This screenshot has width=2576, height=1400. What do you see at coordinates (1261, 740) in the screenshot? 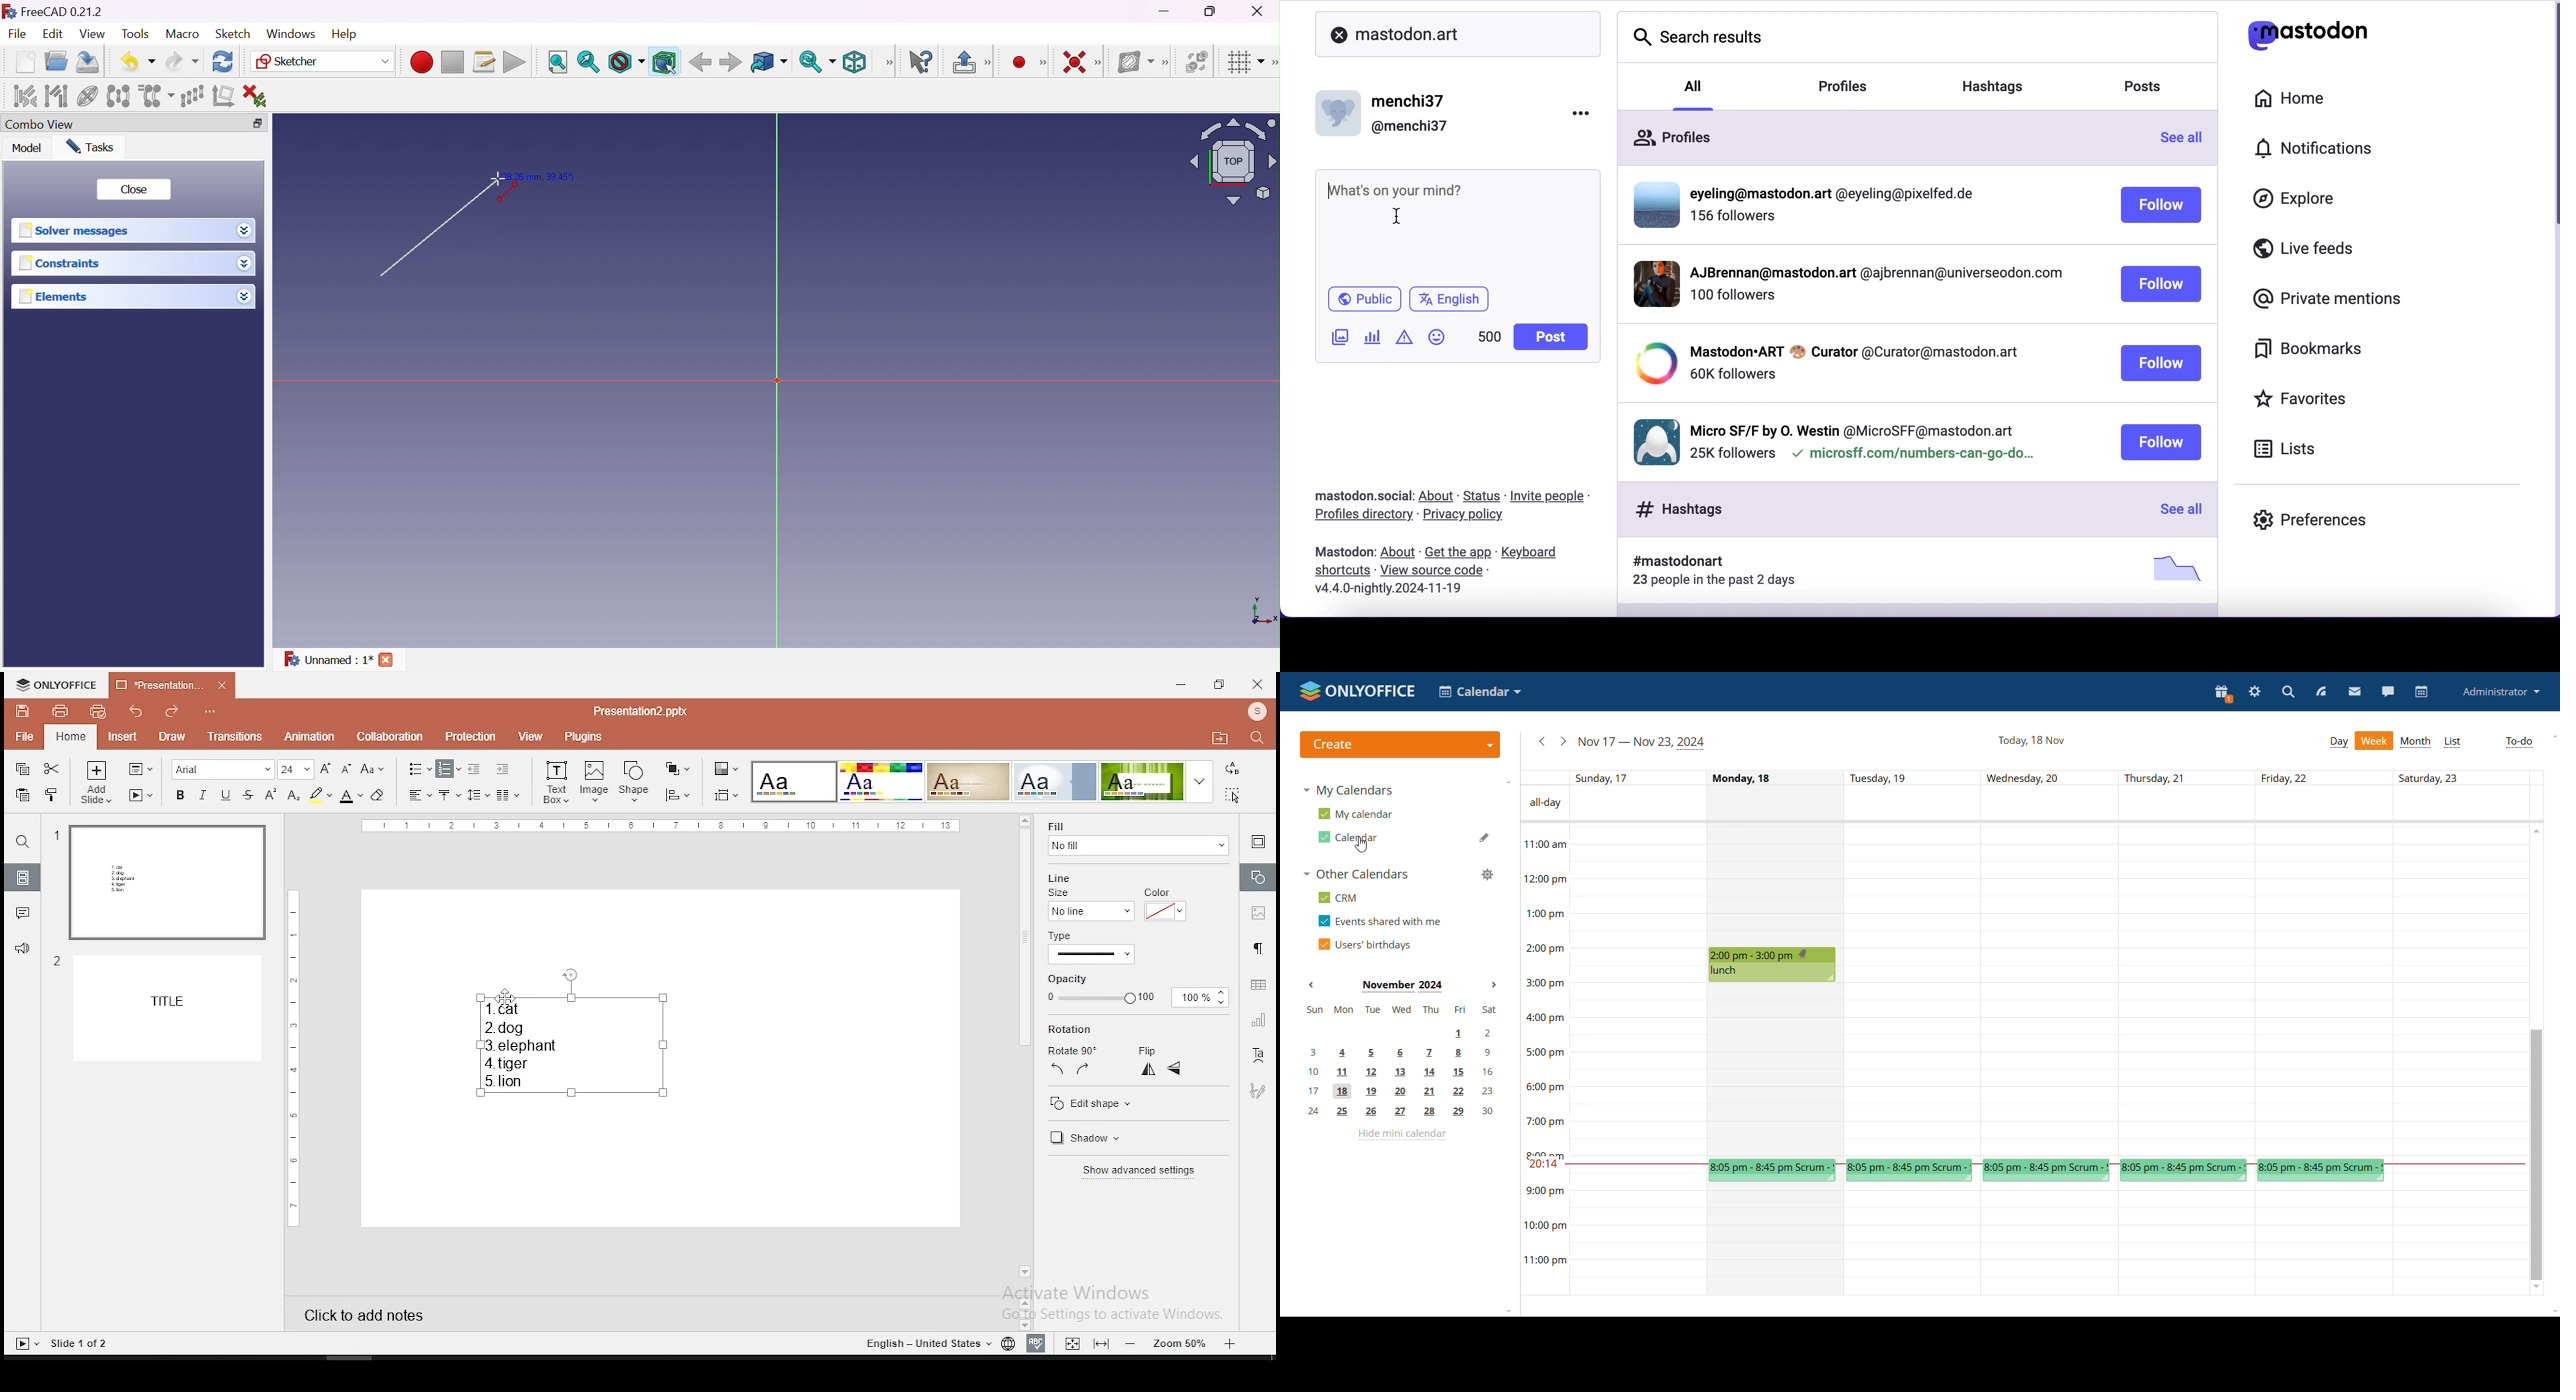
I see `search` at bounding box center [1261, 740].